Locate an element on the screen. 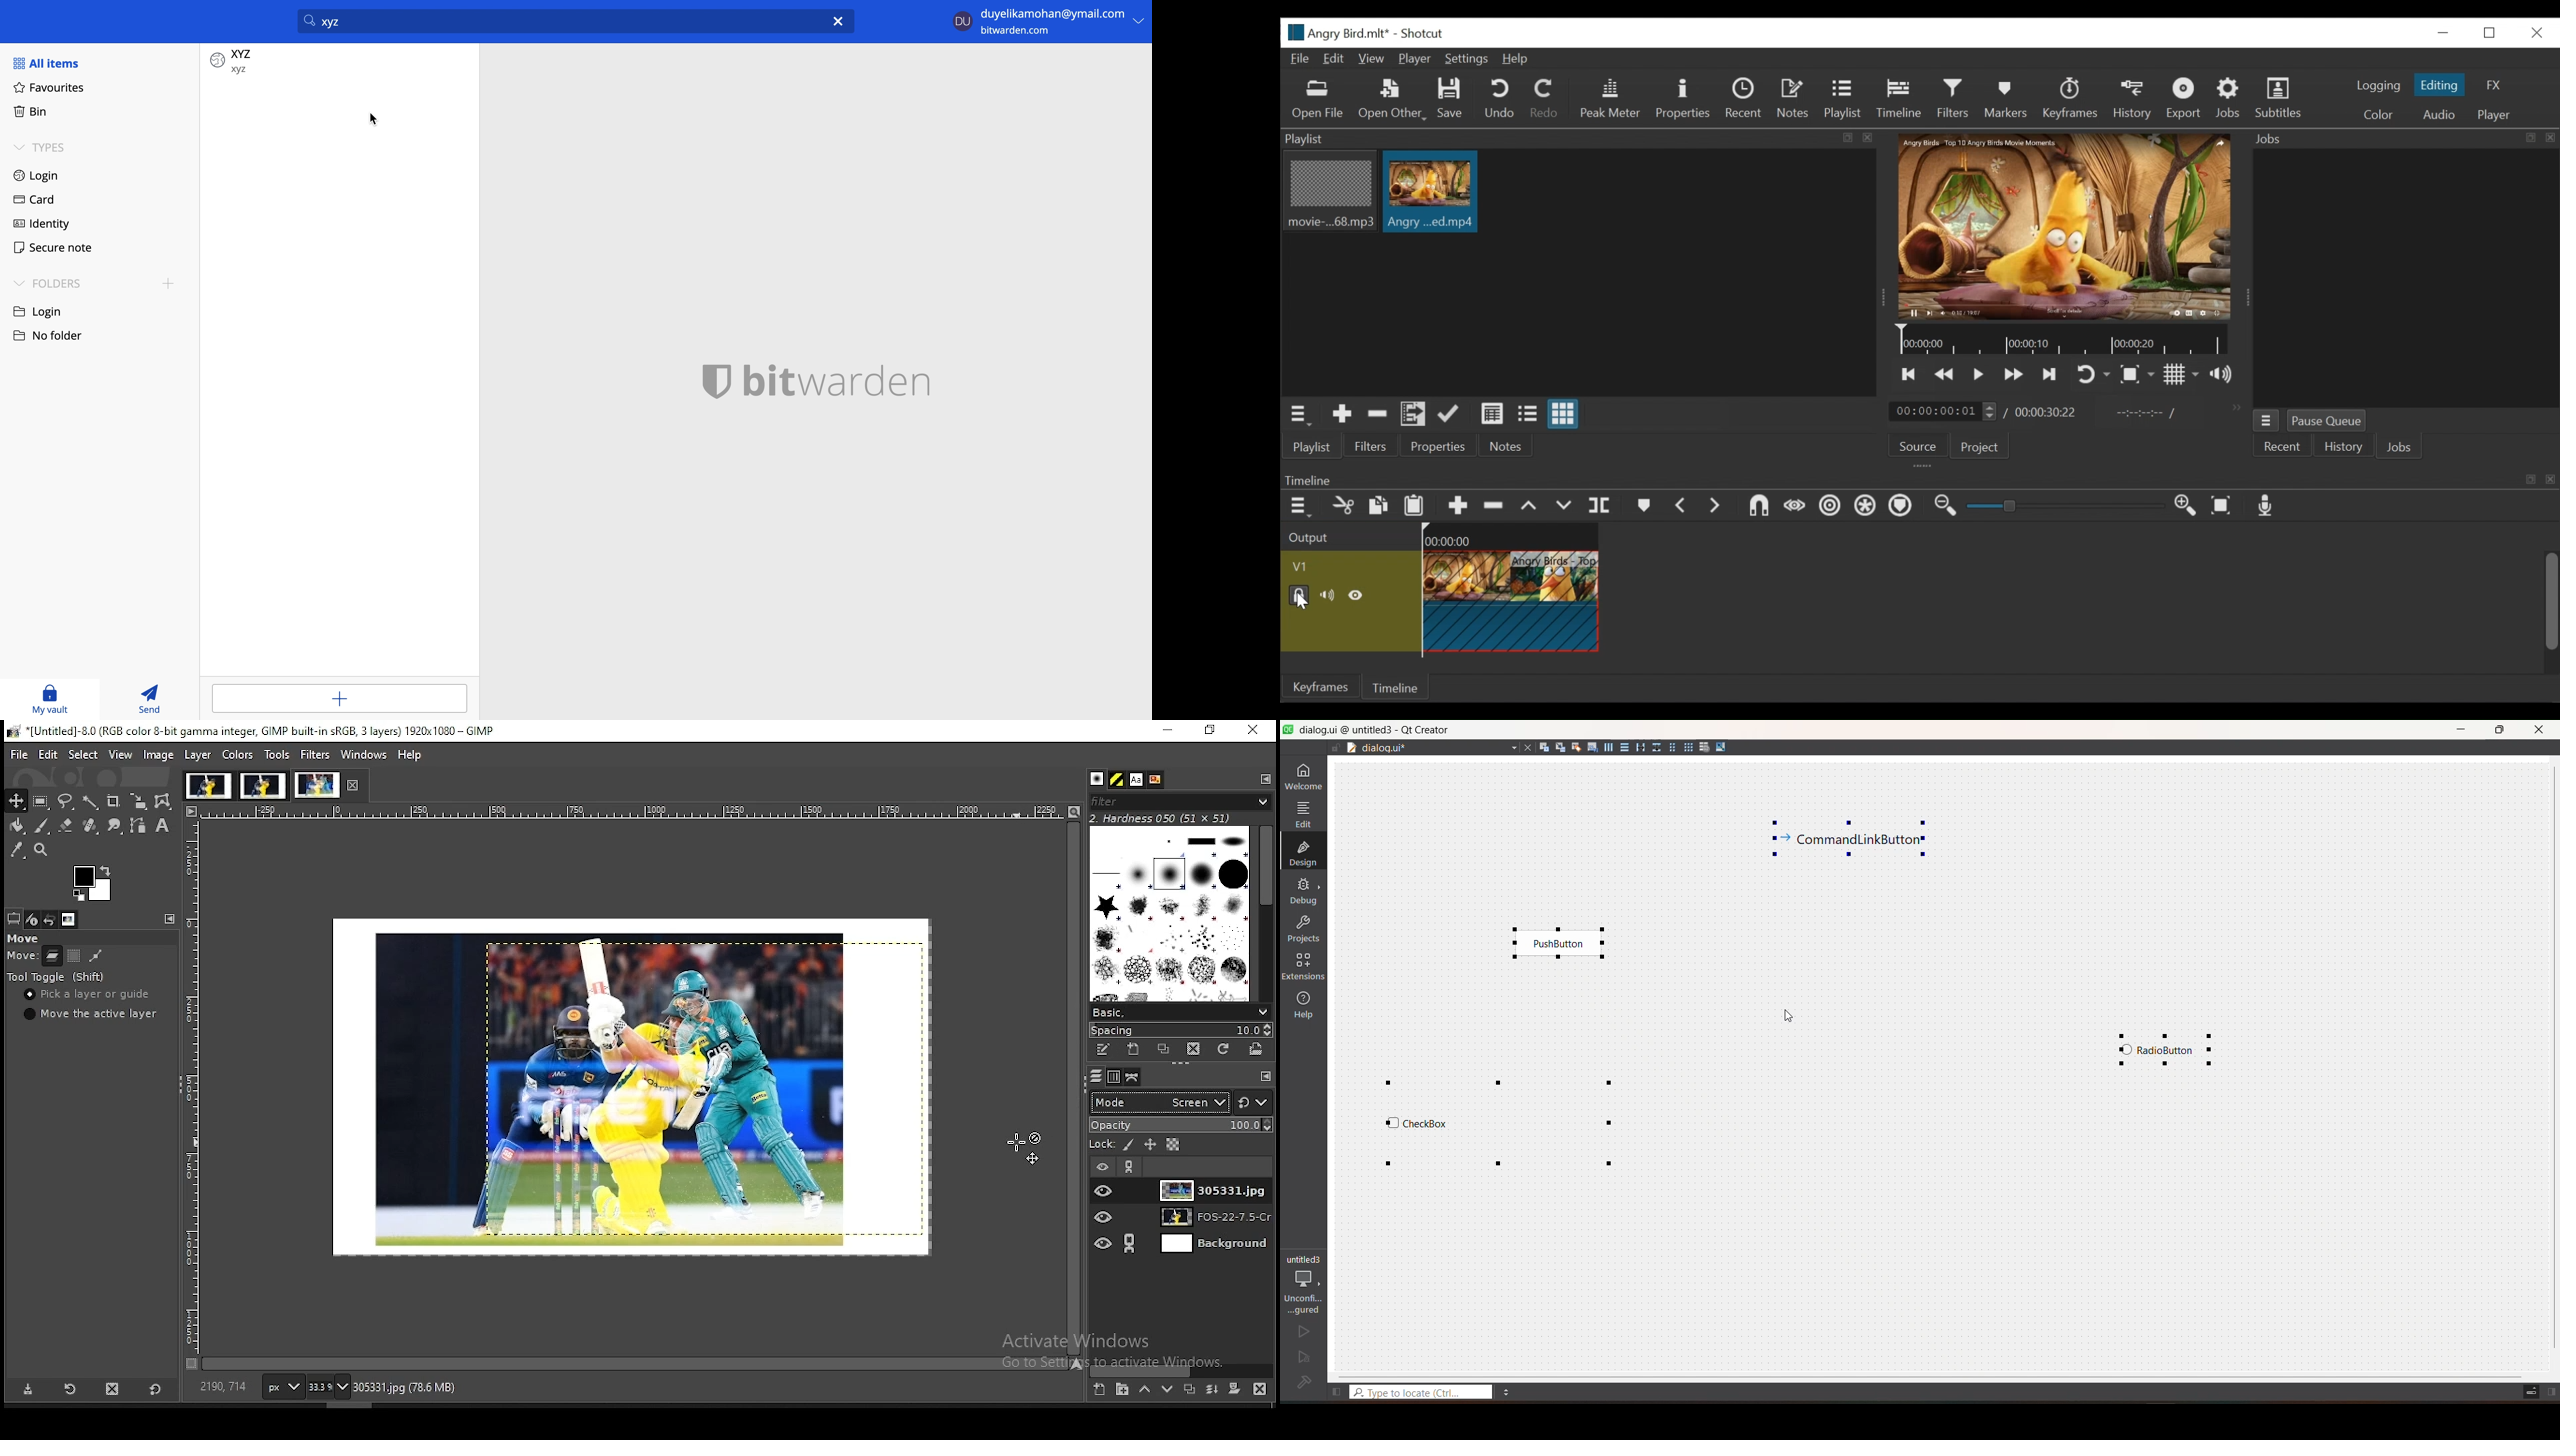 The height and width of the screenshot is (1456, 2576). pick a layer or guide is located at coordinates (90, 994).